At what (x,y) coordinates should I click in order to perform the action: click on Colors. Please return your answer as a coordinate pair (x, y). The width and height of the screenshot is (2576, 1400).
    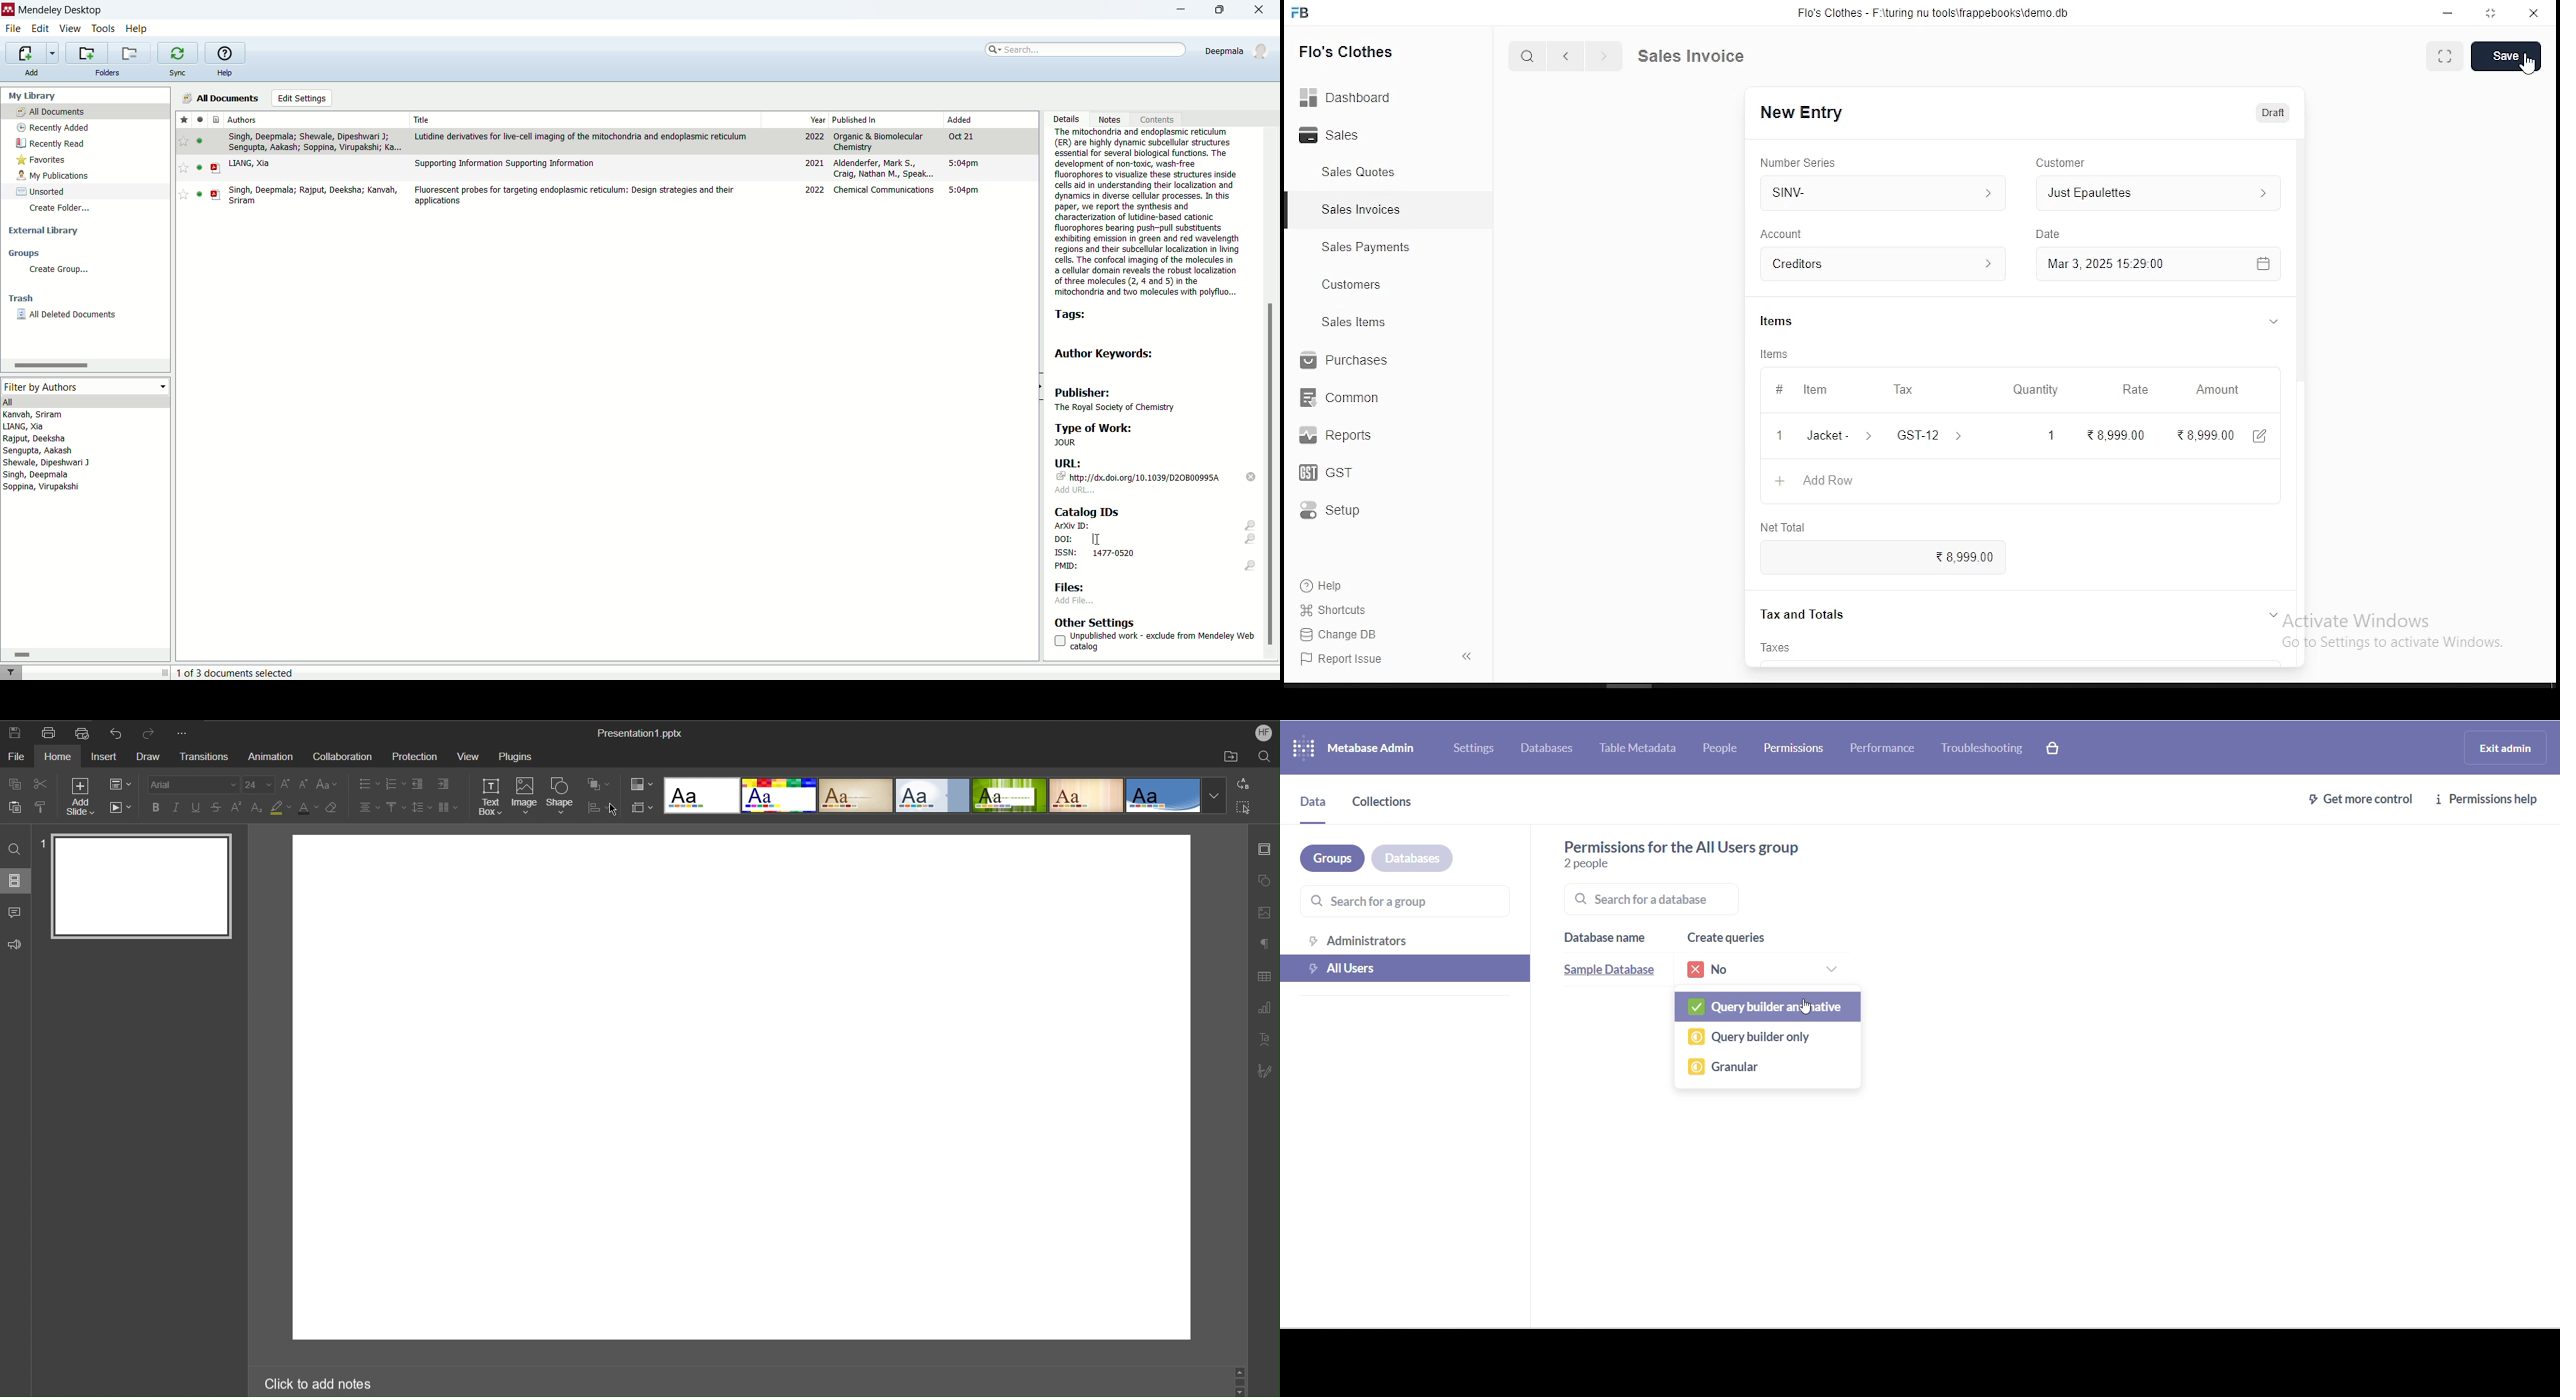
    Looking at the image, I should click on (641, 785).